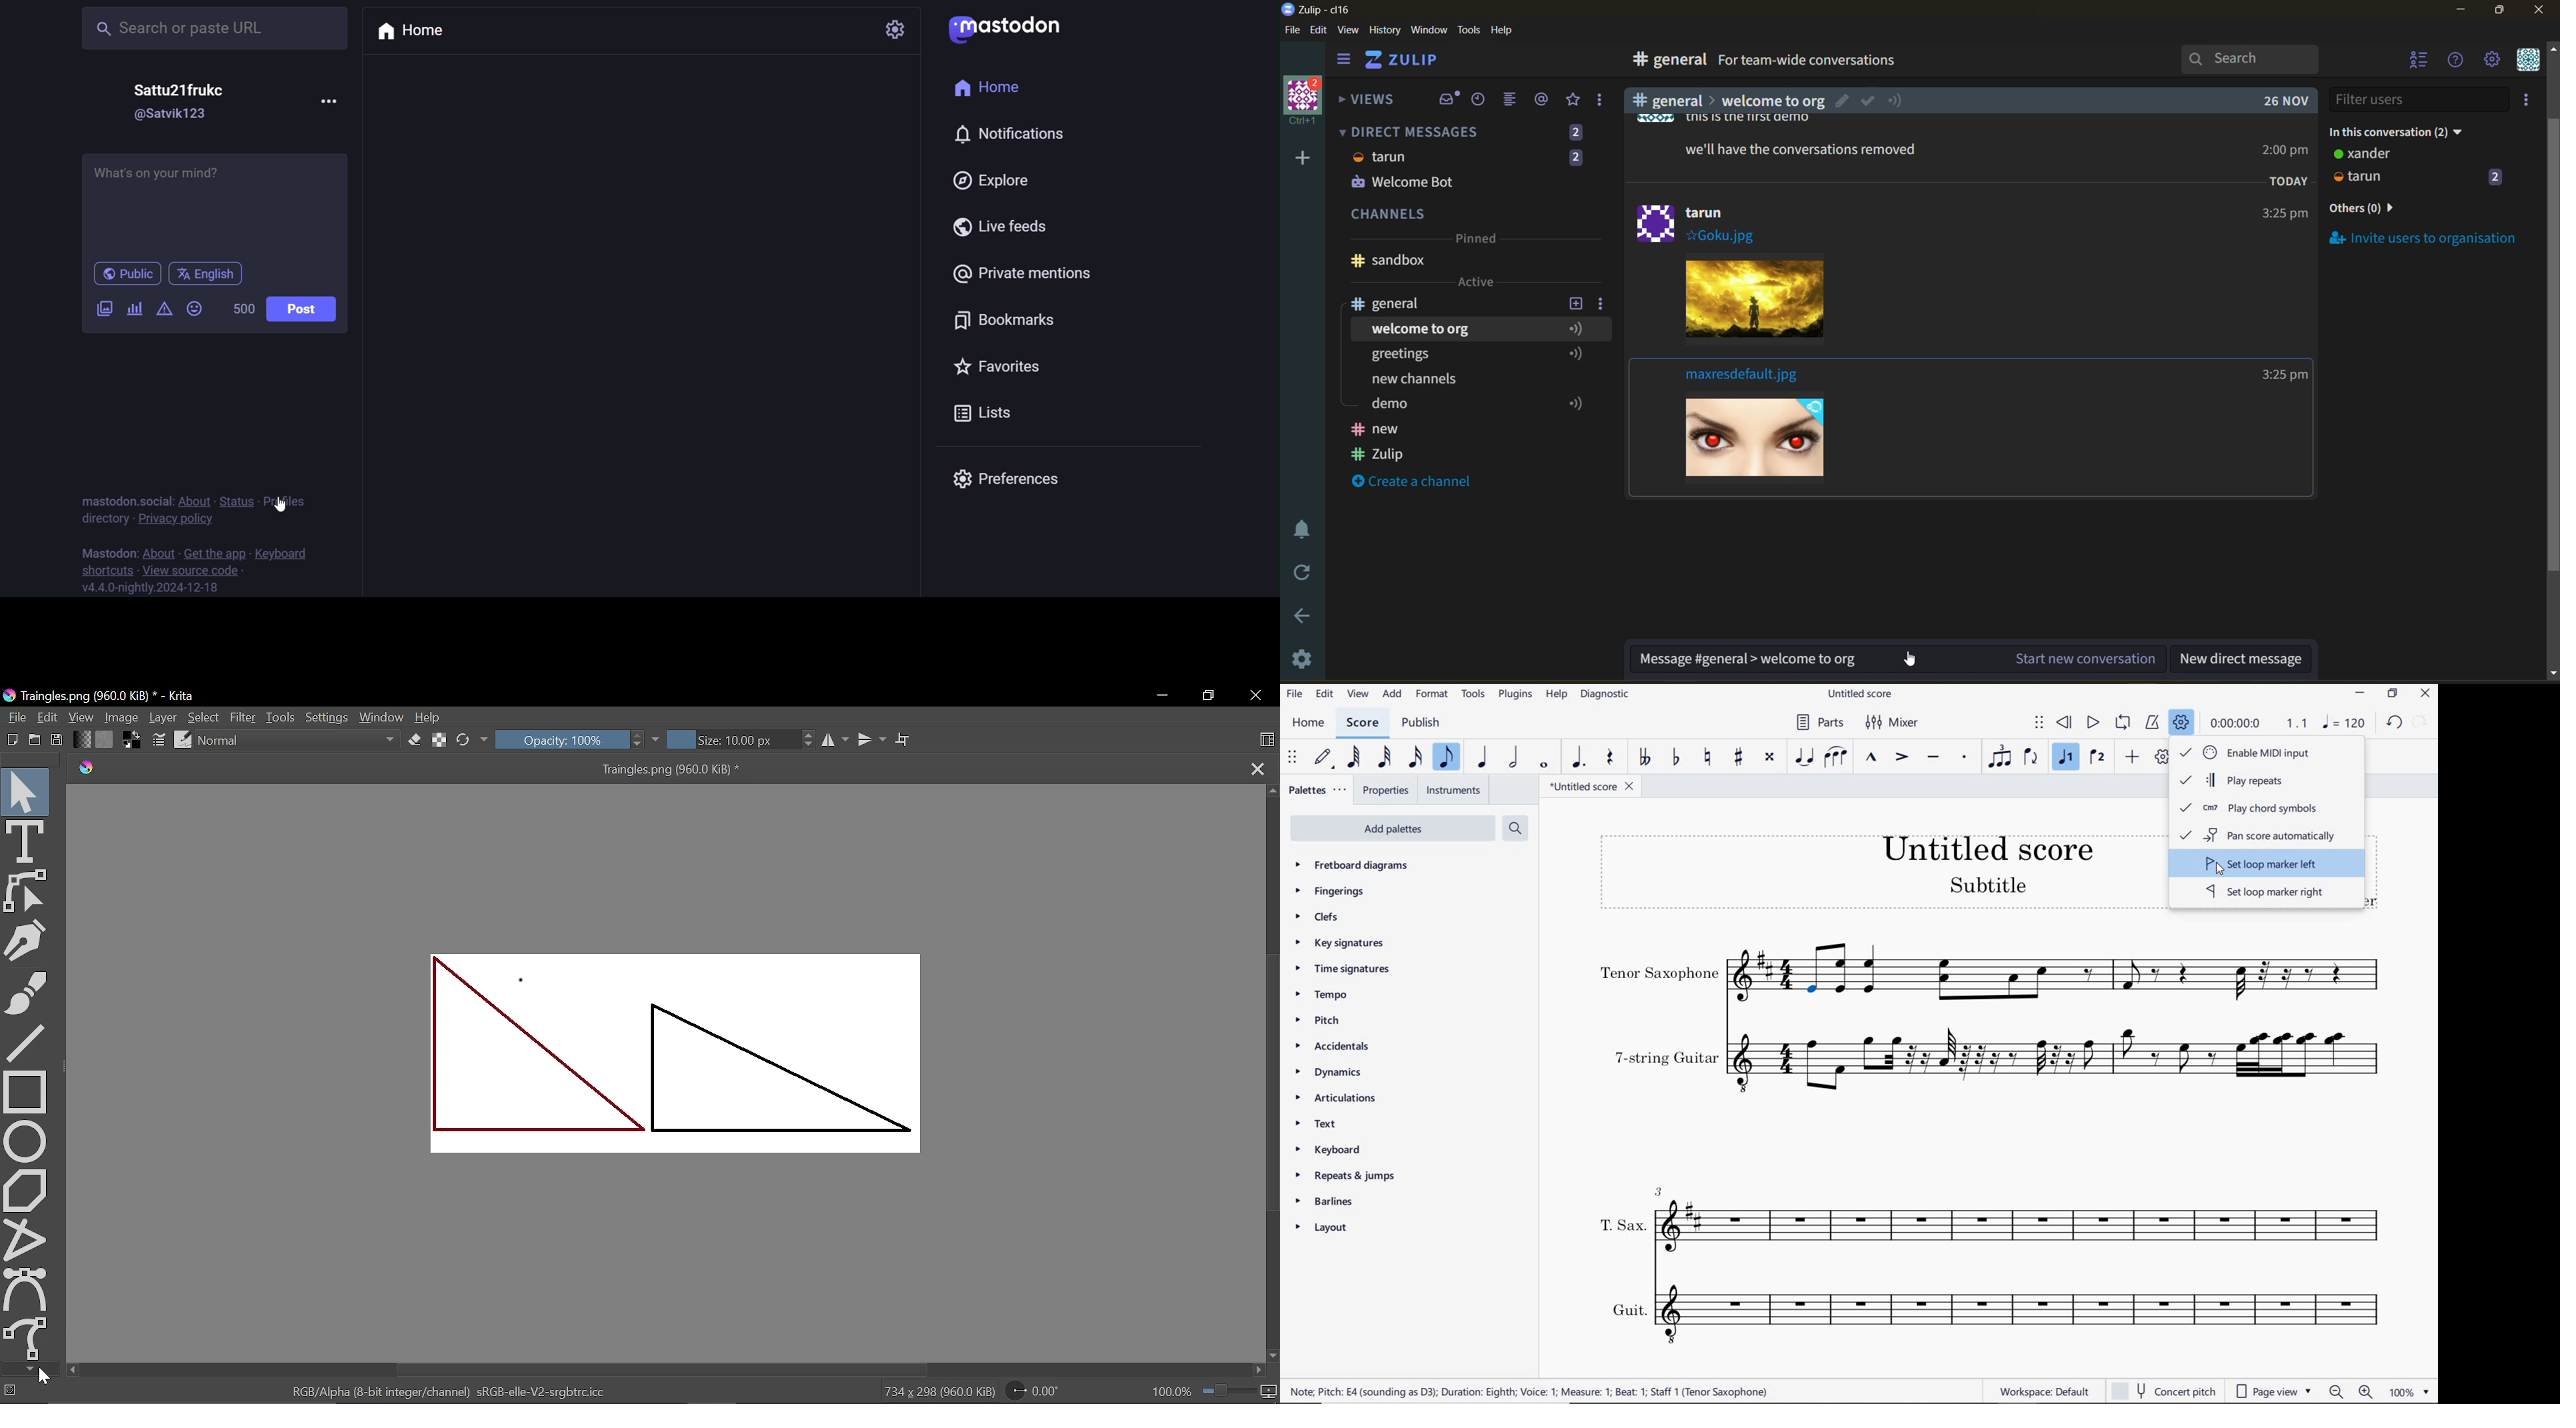  What do you see at coordinates (214, 551) in the screenshot?
I see `get the app` at bounding box center [214, 551].